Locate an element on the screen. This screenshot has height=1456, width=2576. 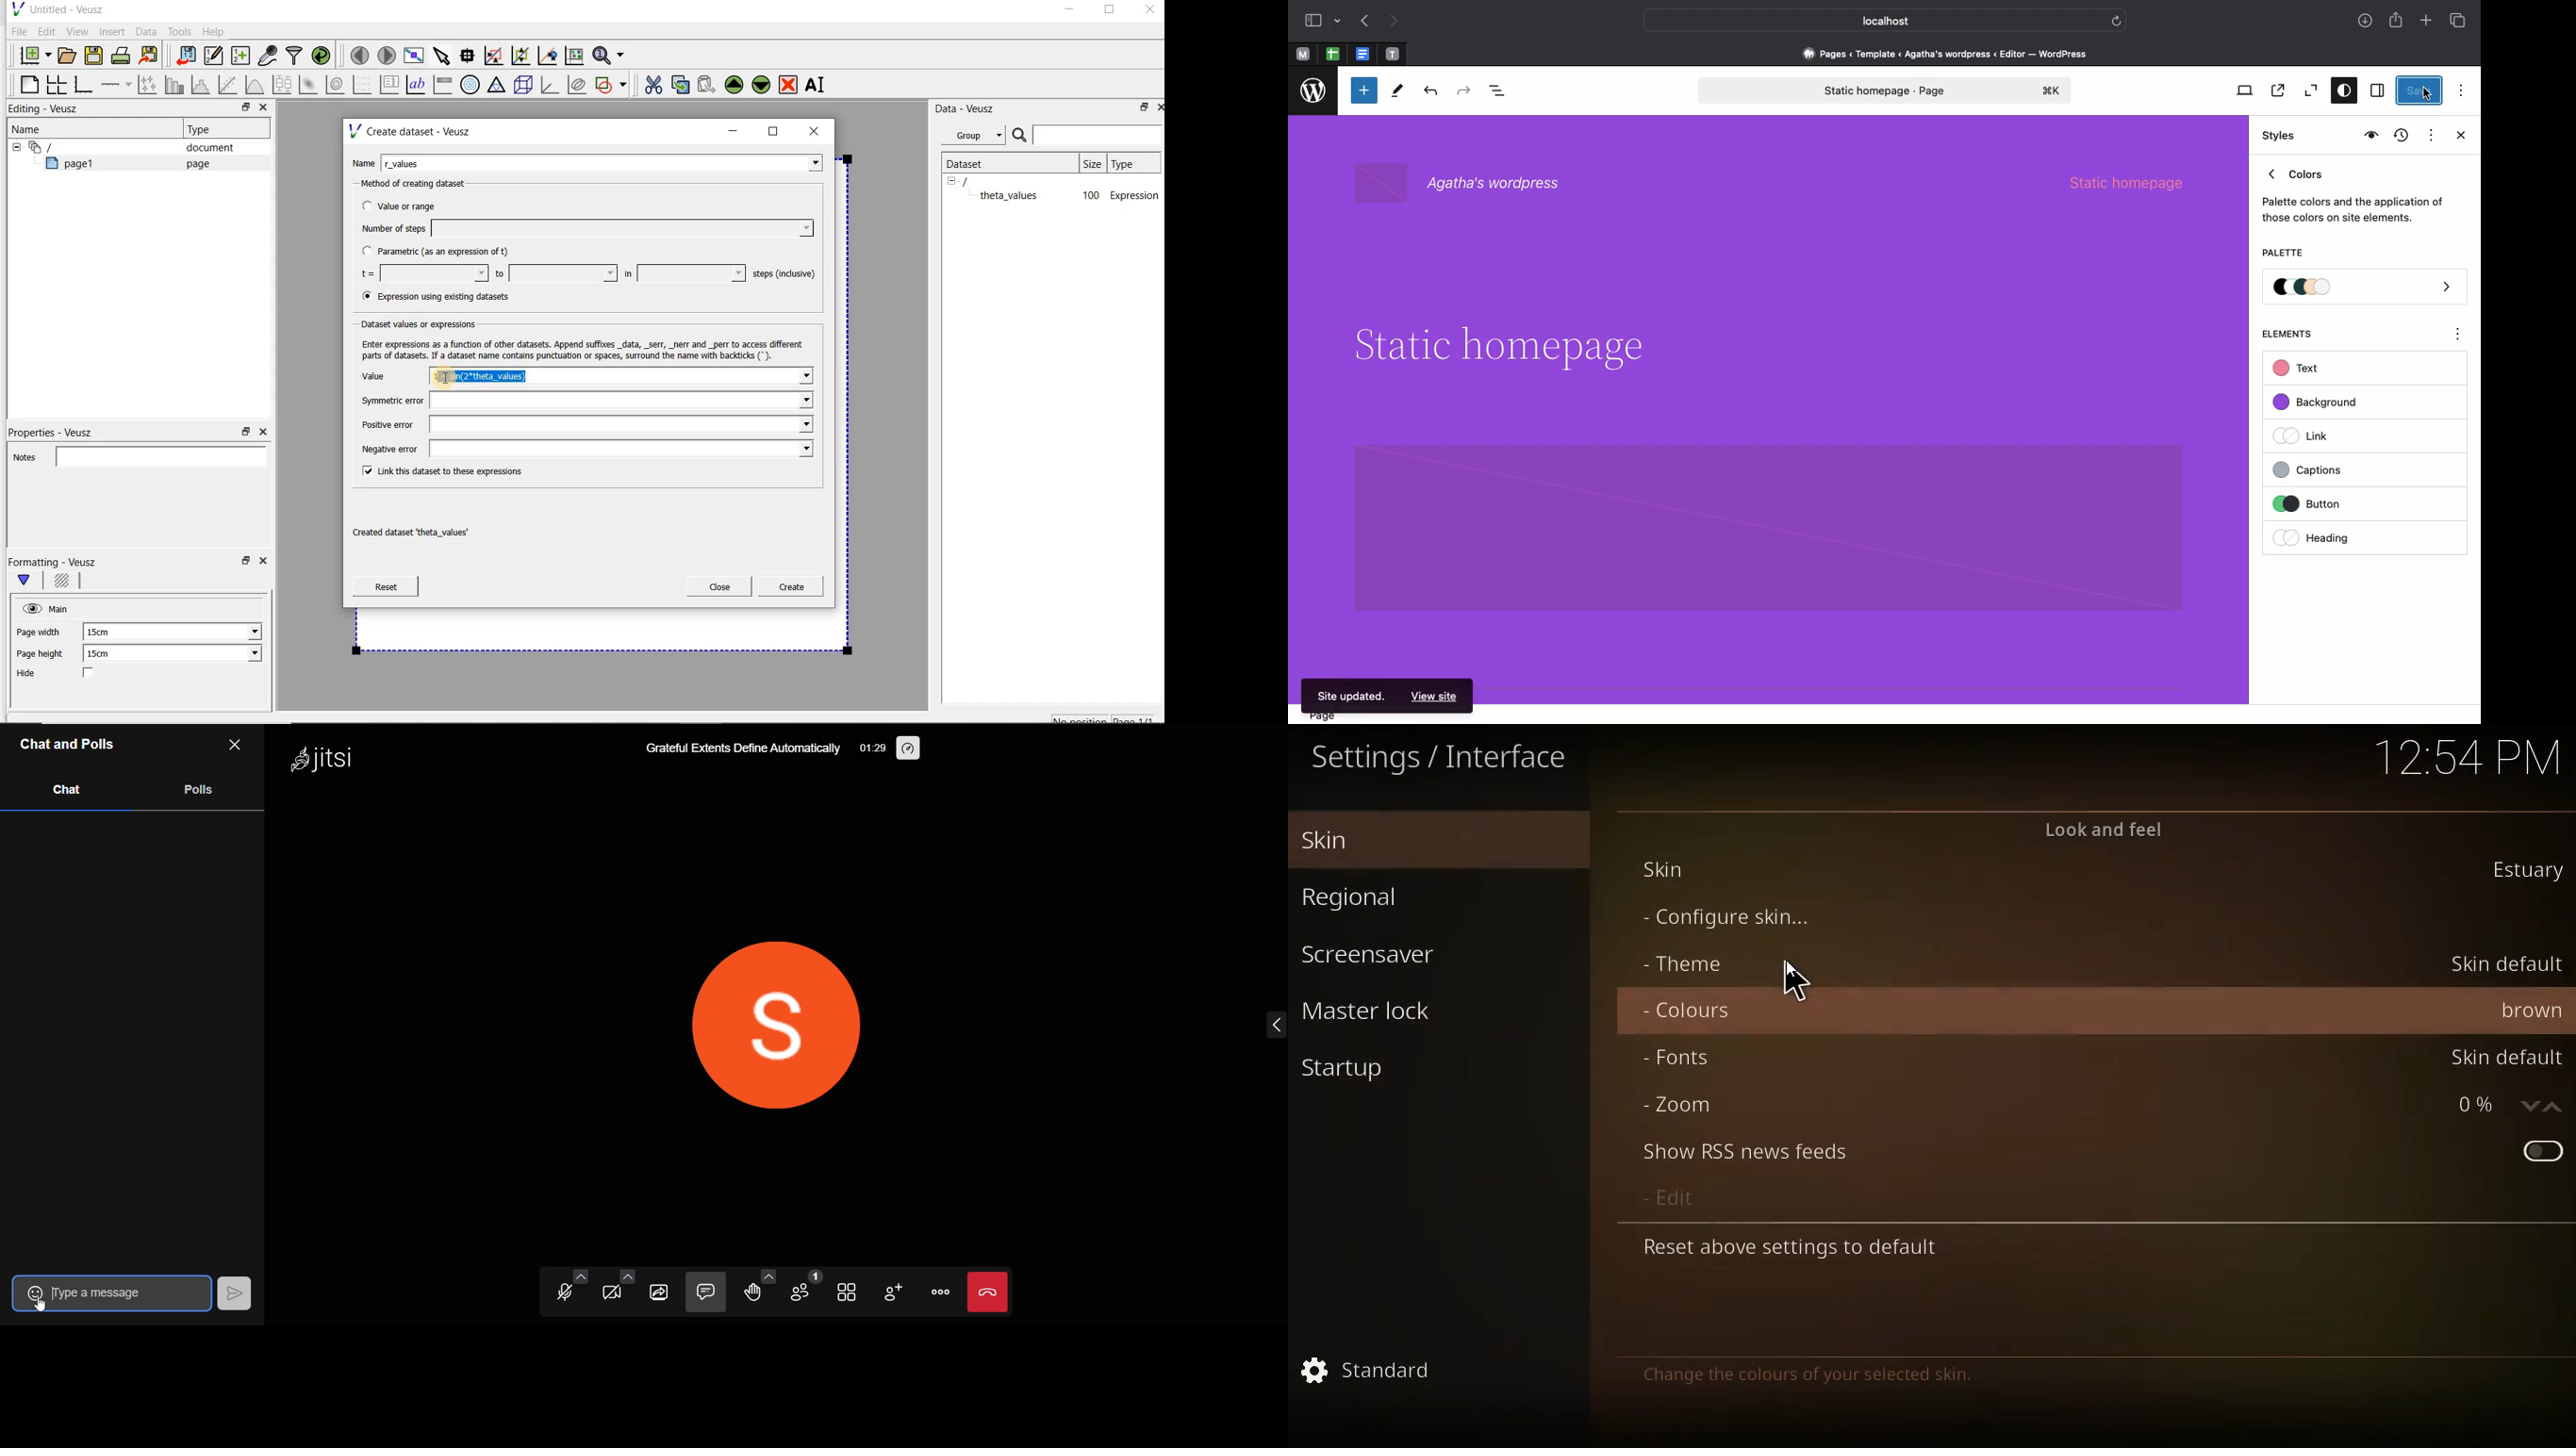
skin is located at coordinates (1676, 869).